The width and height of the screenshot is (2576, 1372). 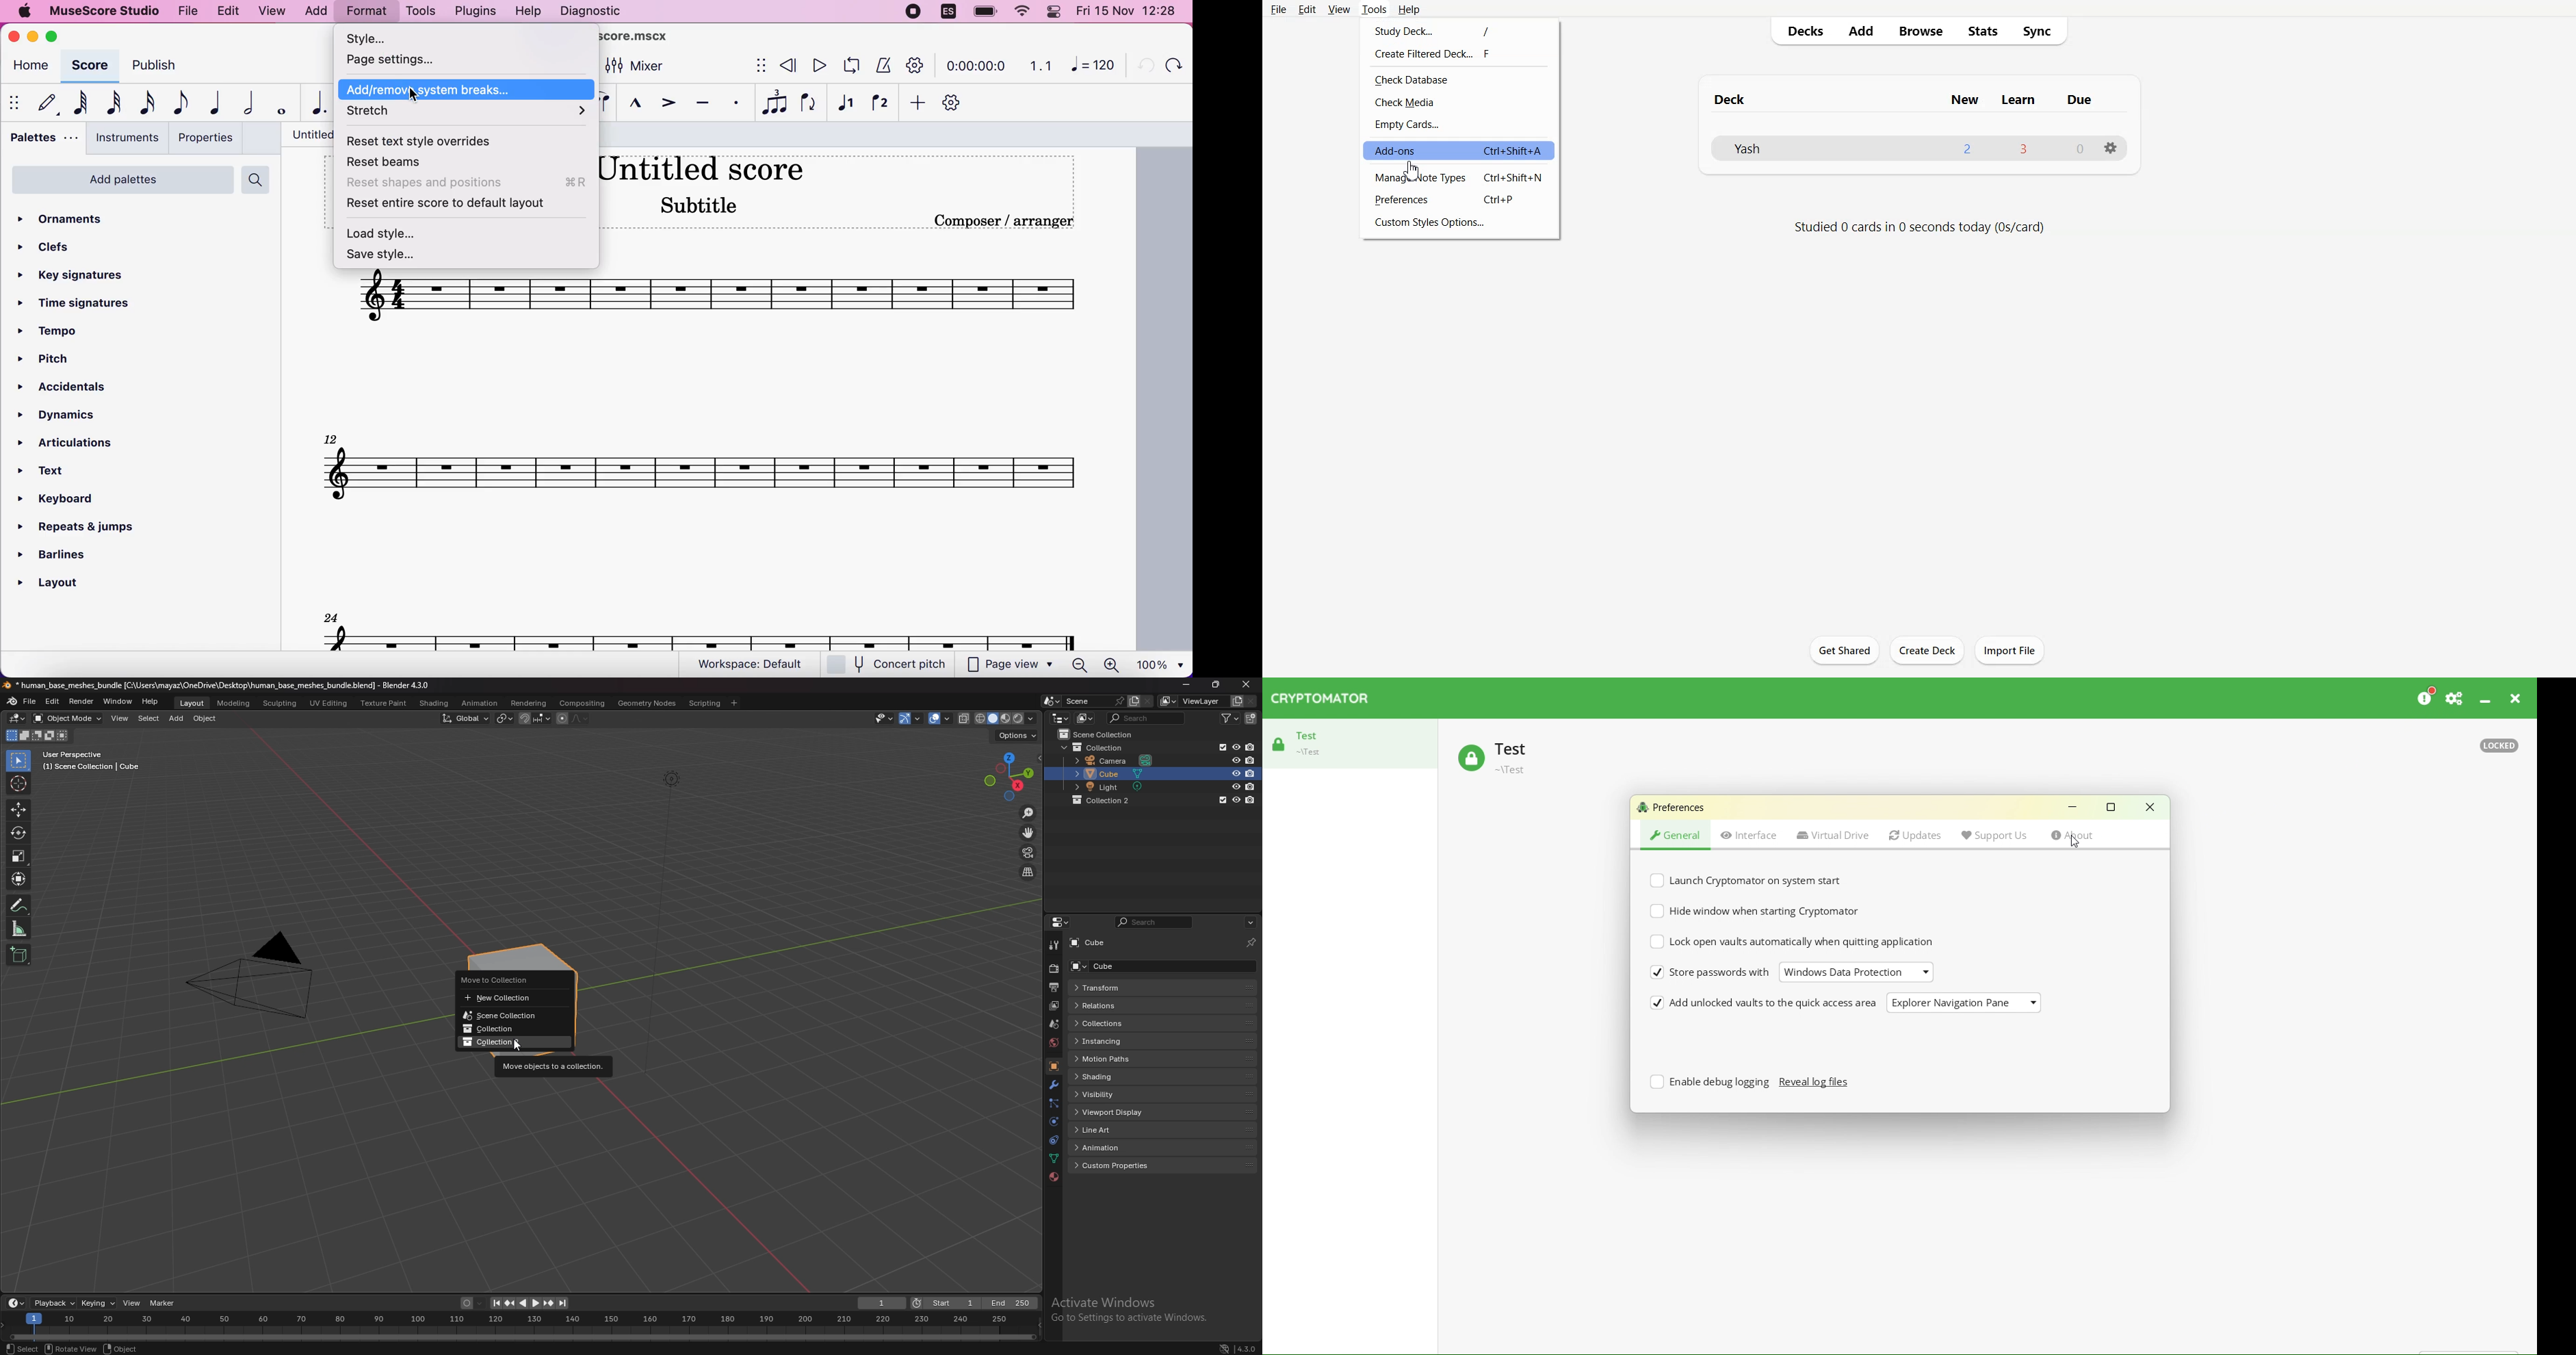 I want to click on add, so click(x=315, y=12).